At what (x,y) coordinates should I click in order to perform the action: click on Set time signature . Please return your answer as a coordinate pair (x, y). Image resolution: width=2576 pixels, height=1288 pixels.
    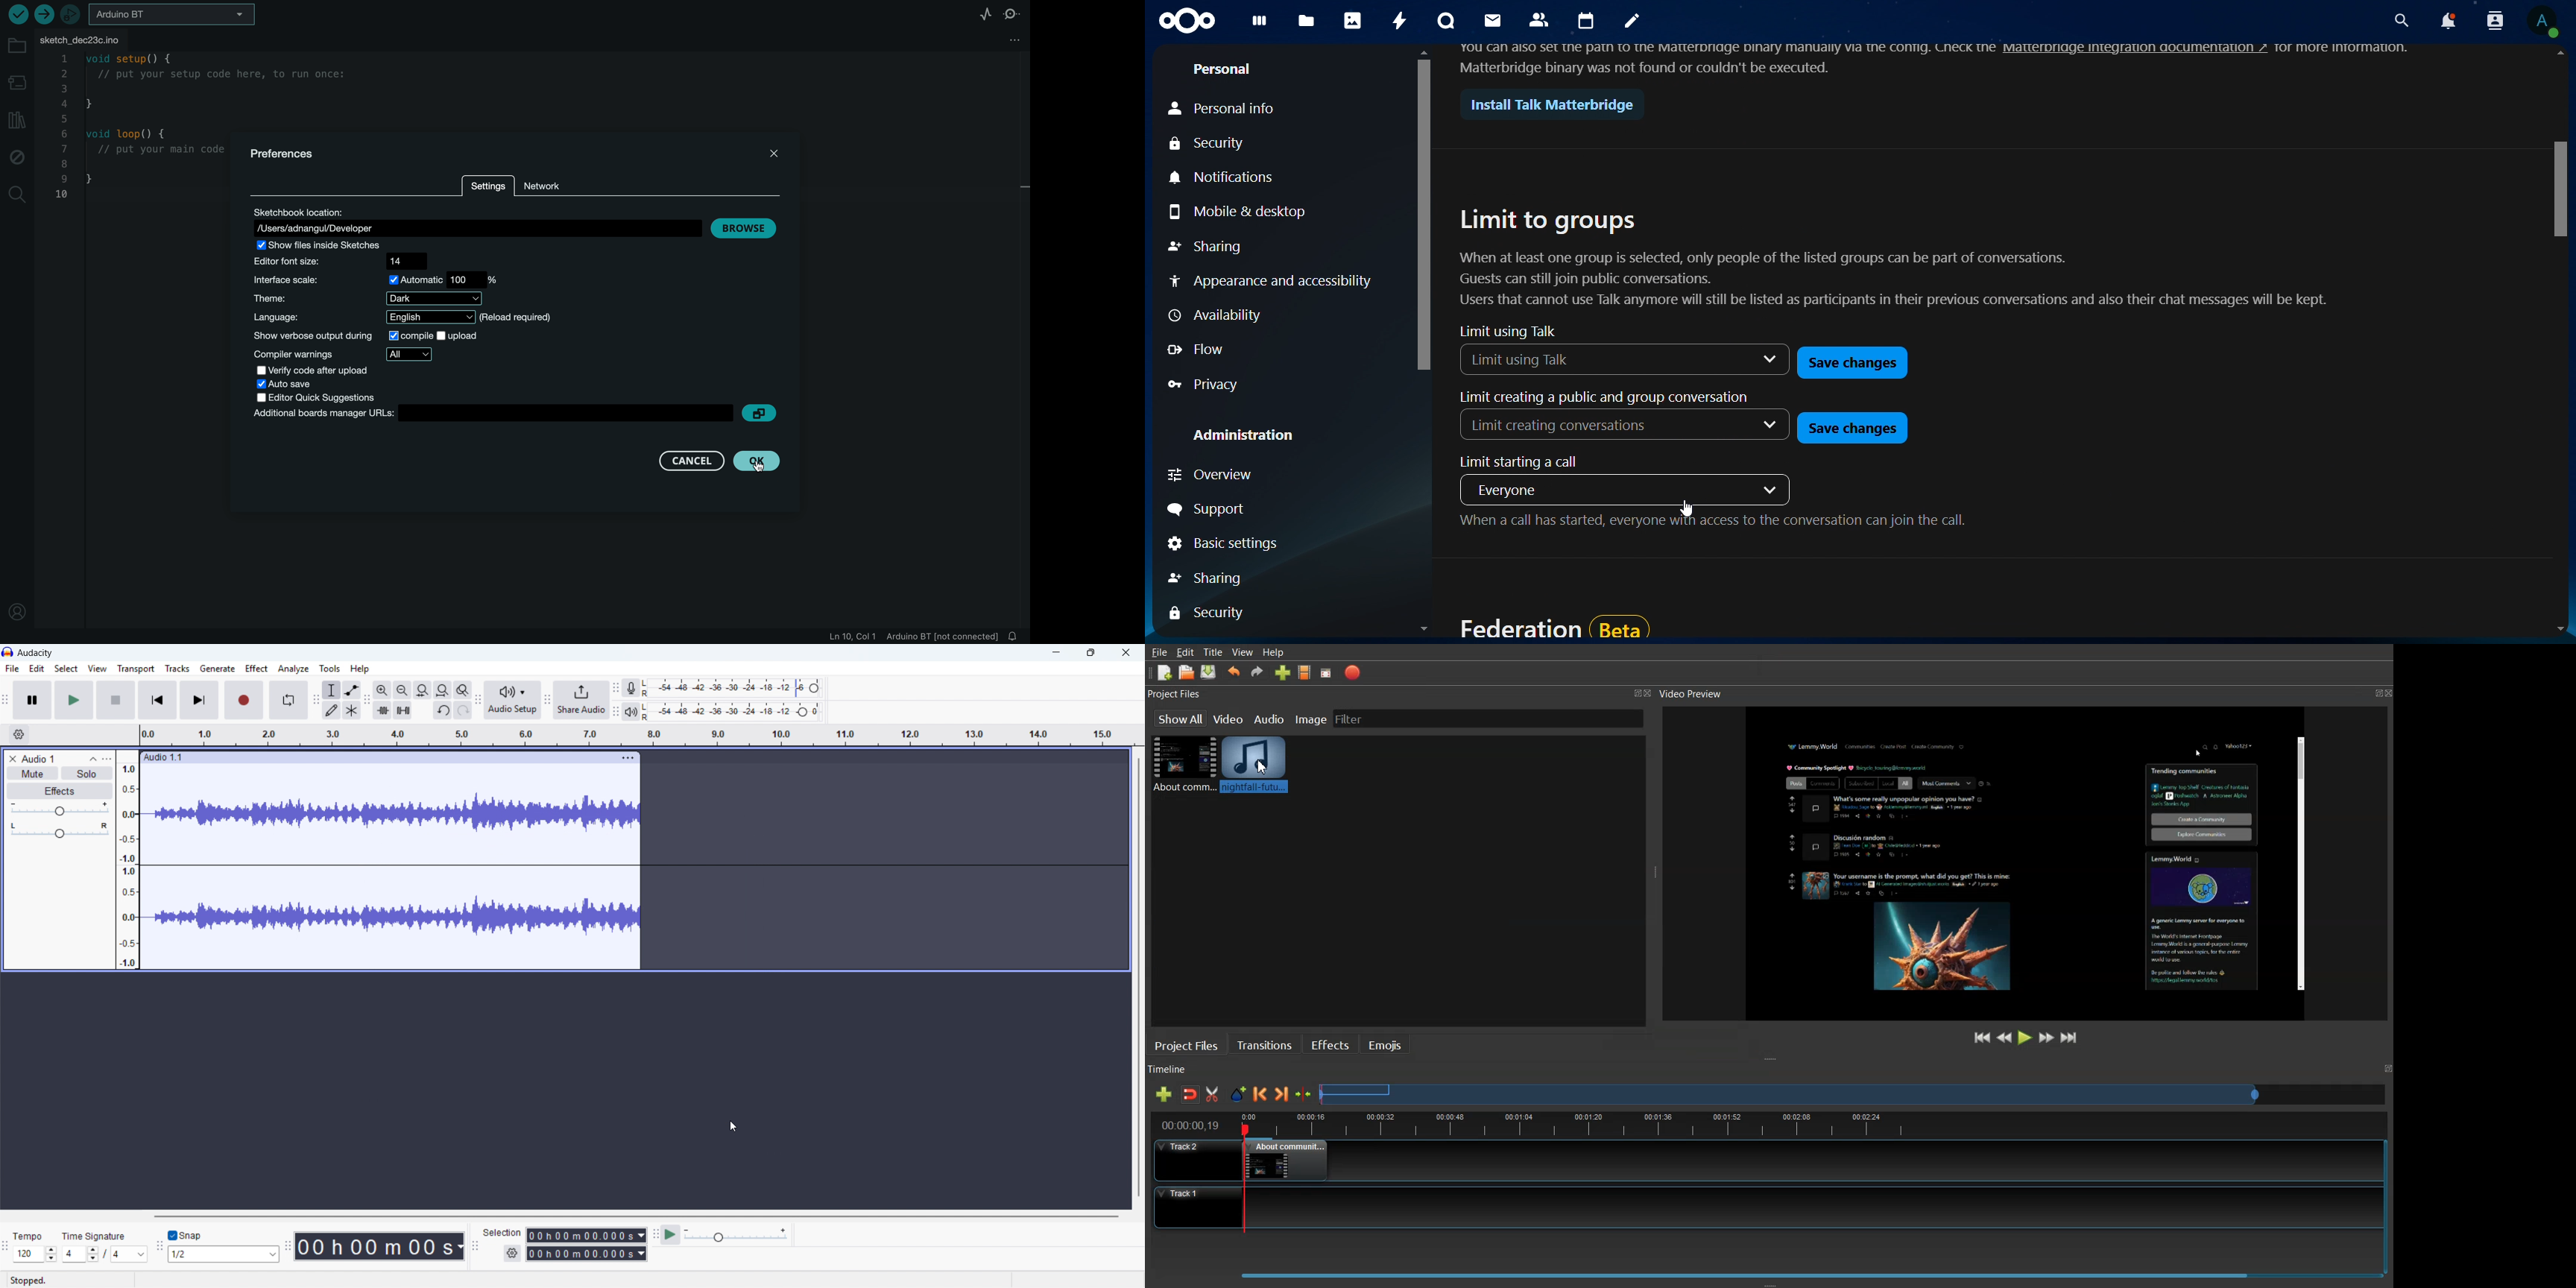
    Looking at the image, I should click on (131, 1255).